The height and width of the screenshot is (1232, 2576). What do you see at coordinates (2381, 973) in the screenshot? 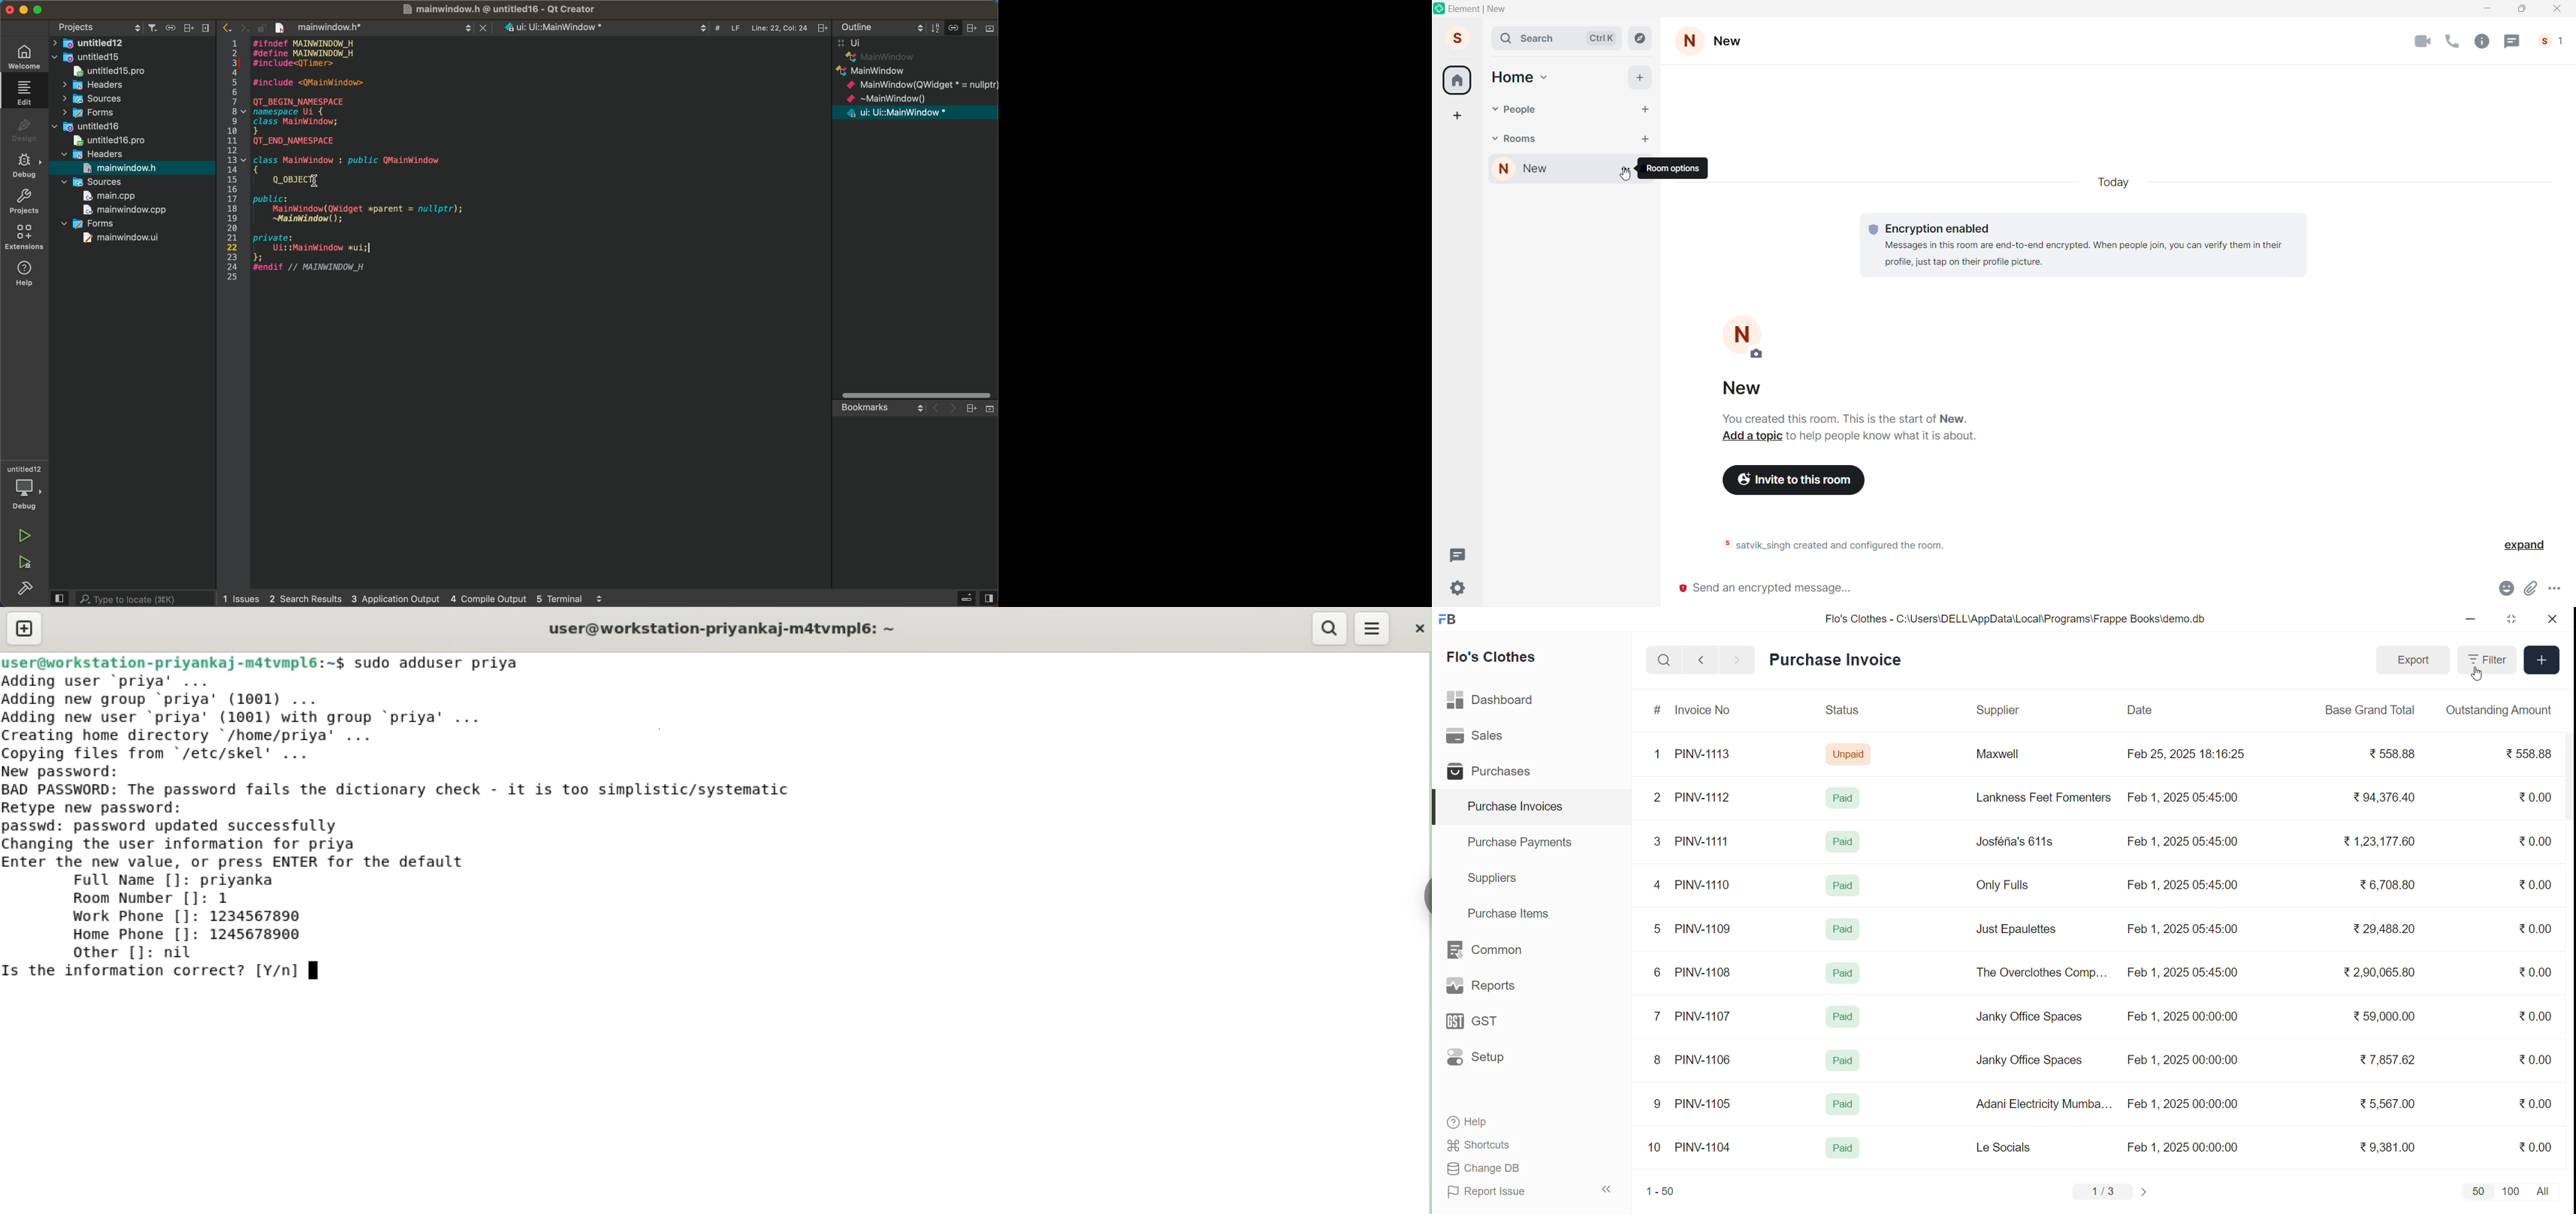
I see `₹ 2,90,065.80` at bounding box center [2381, 973].